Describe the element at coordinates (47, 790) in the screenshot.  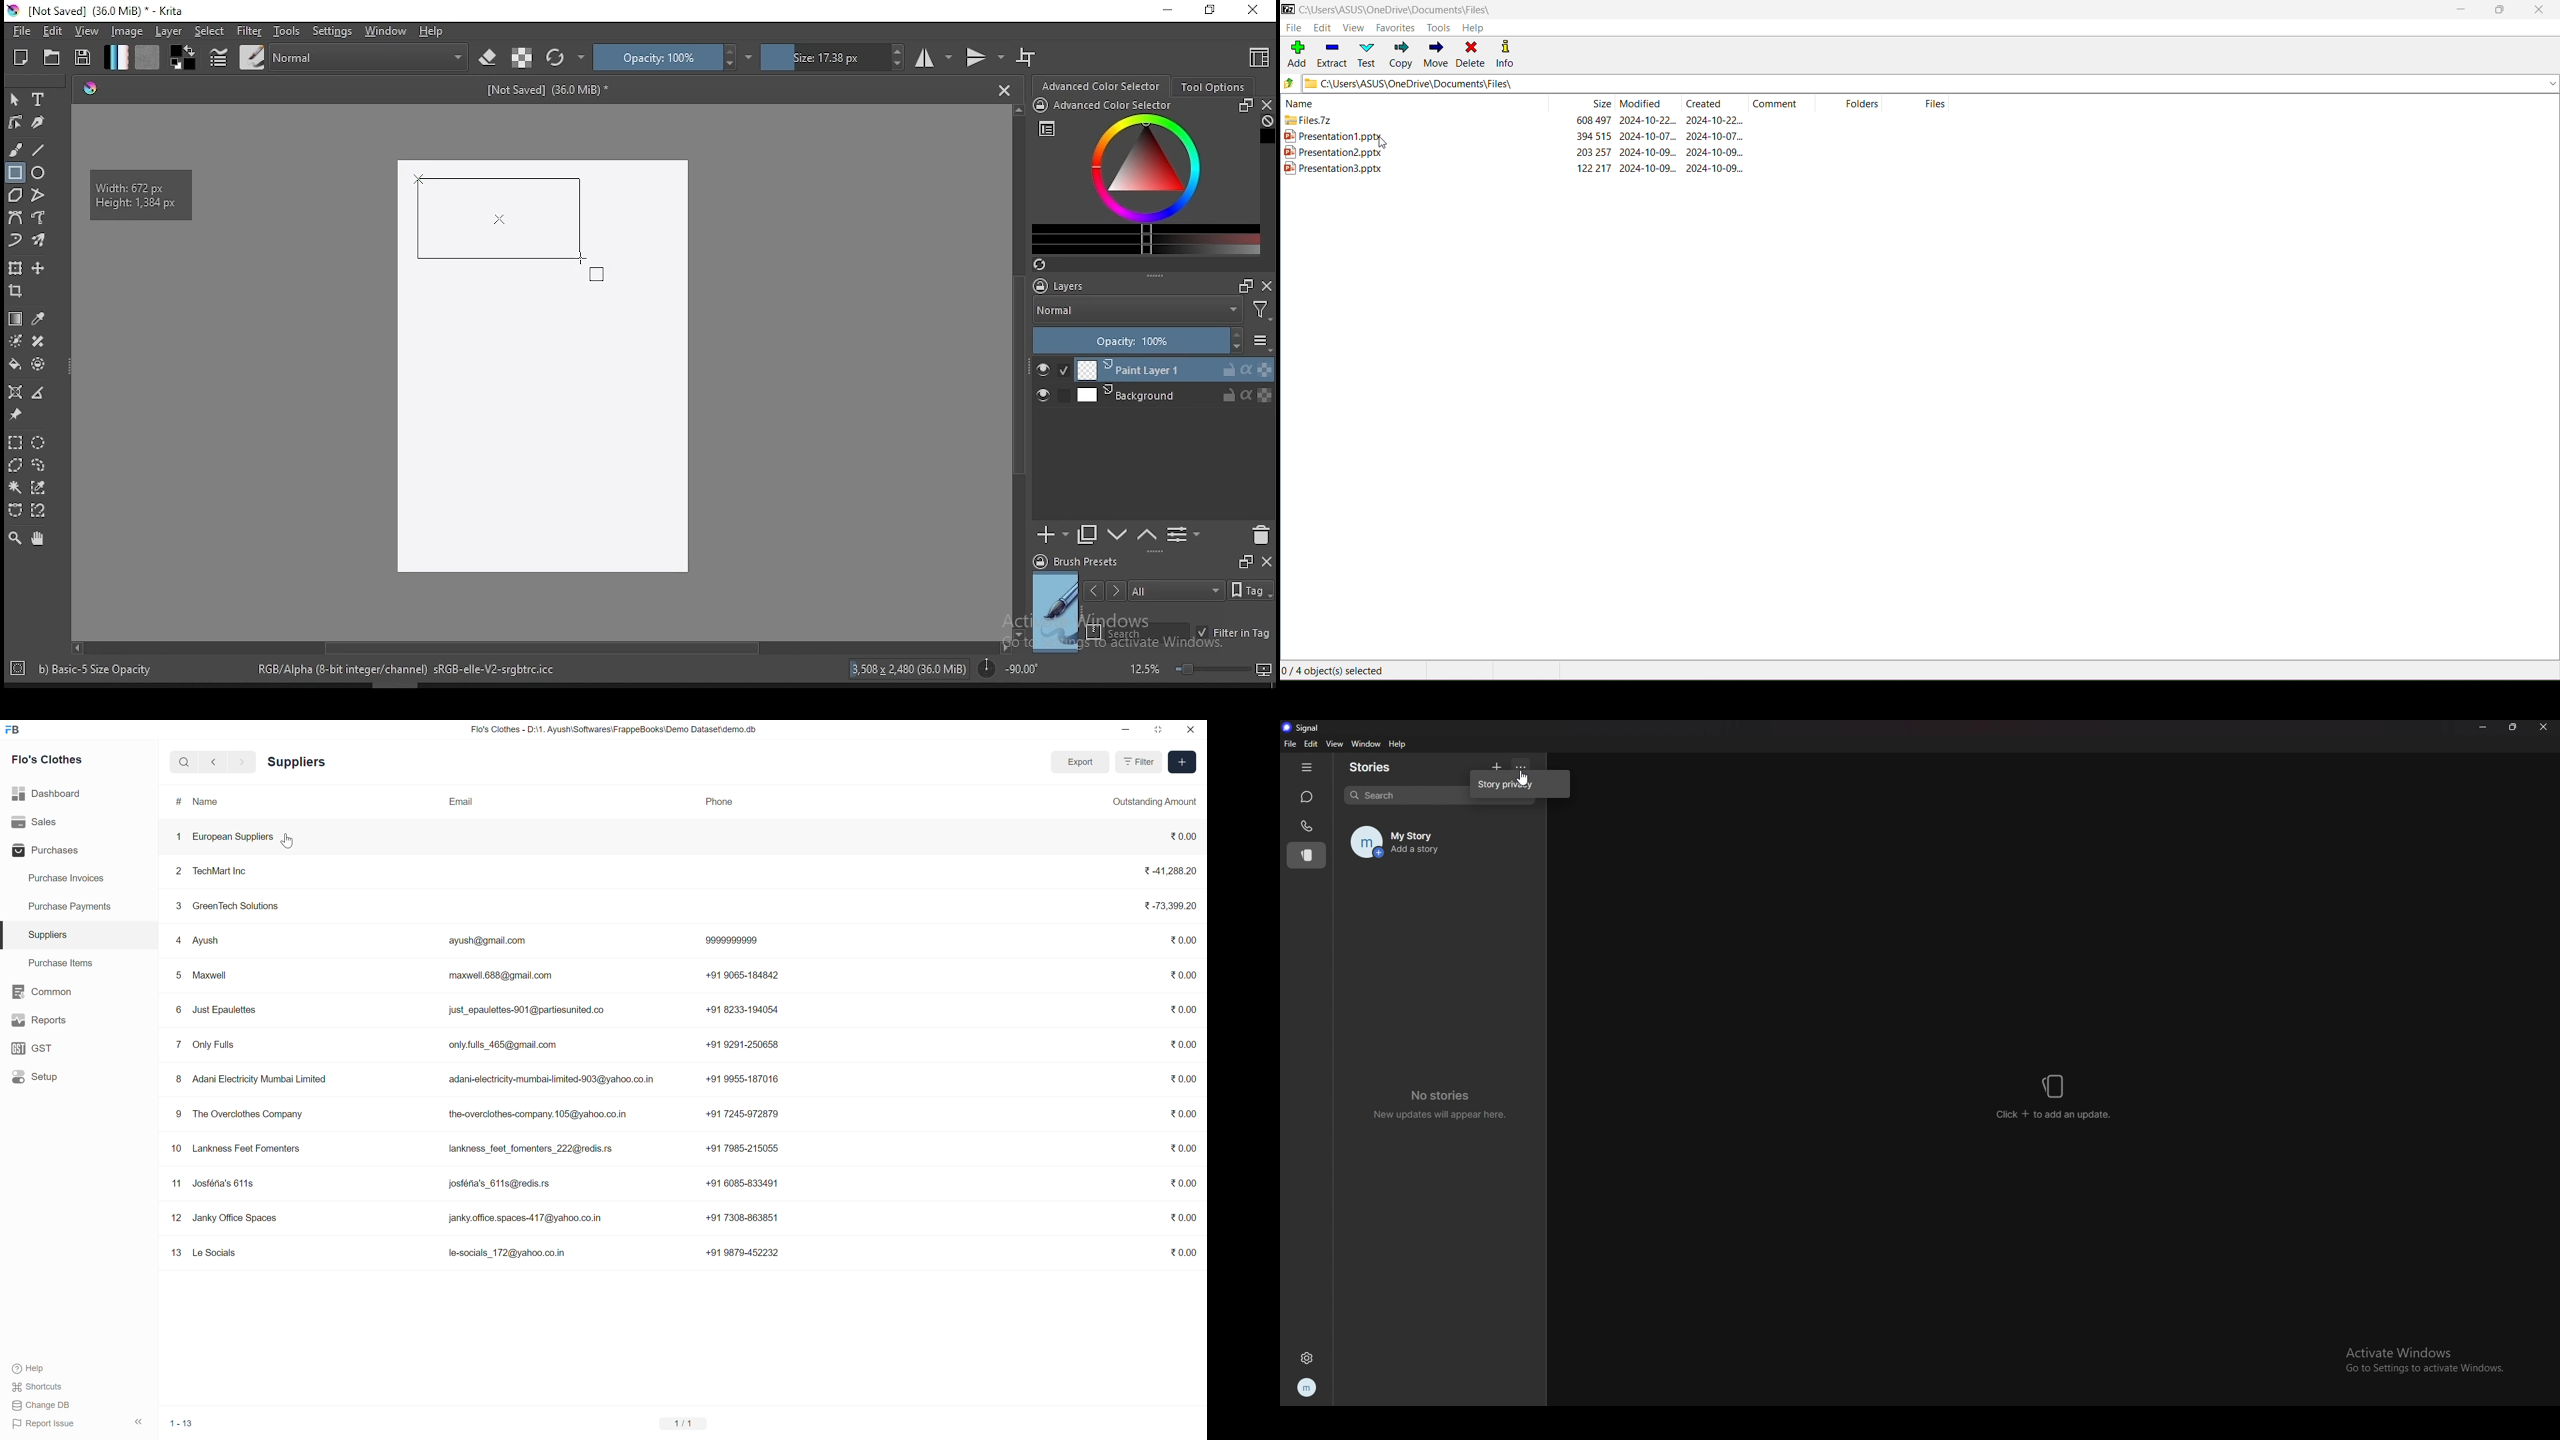
I see `Dashboard` at that location.